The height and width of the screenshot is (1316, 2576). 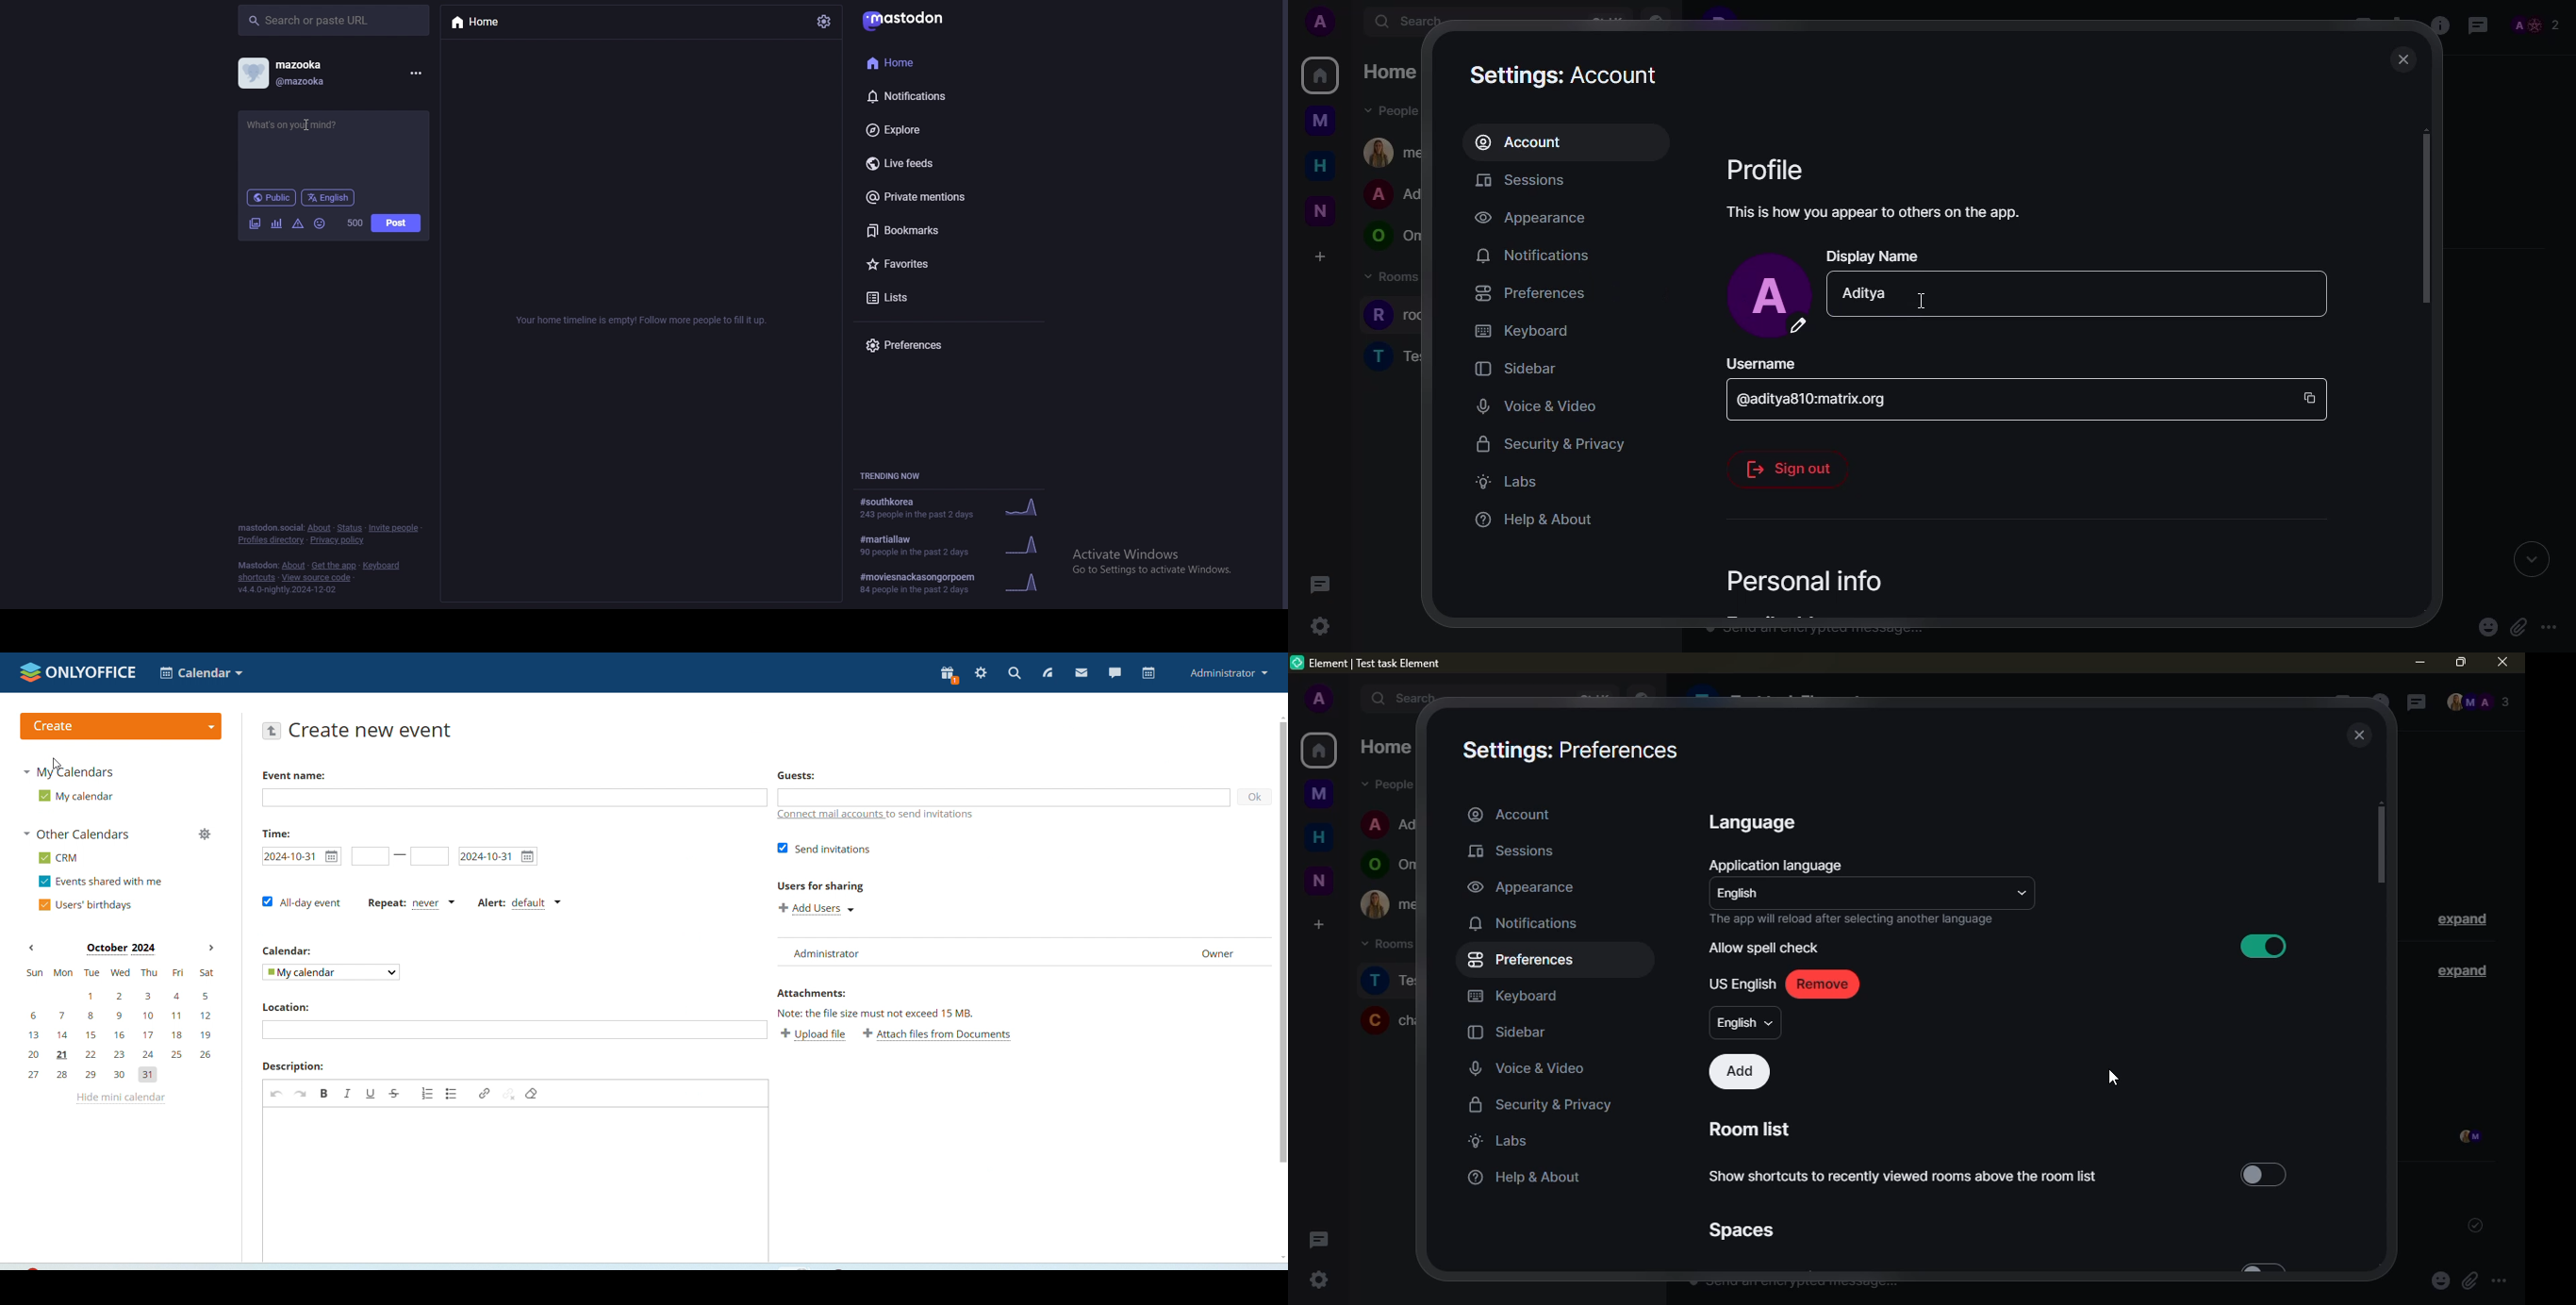 I want to click on profile, so click(x=1318, y=23).